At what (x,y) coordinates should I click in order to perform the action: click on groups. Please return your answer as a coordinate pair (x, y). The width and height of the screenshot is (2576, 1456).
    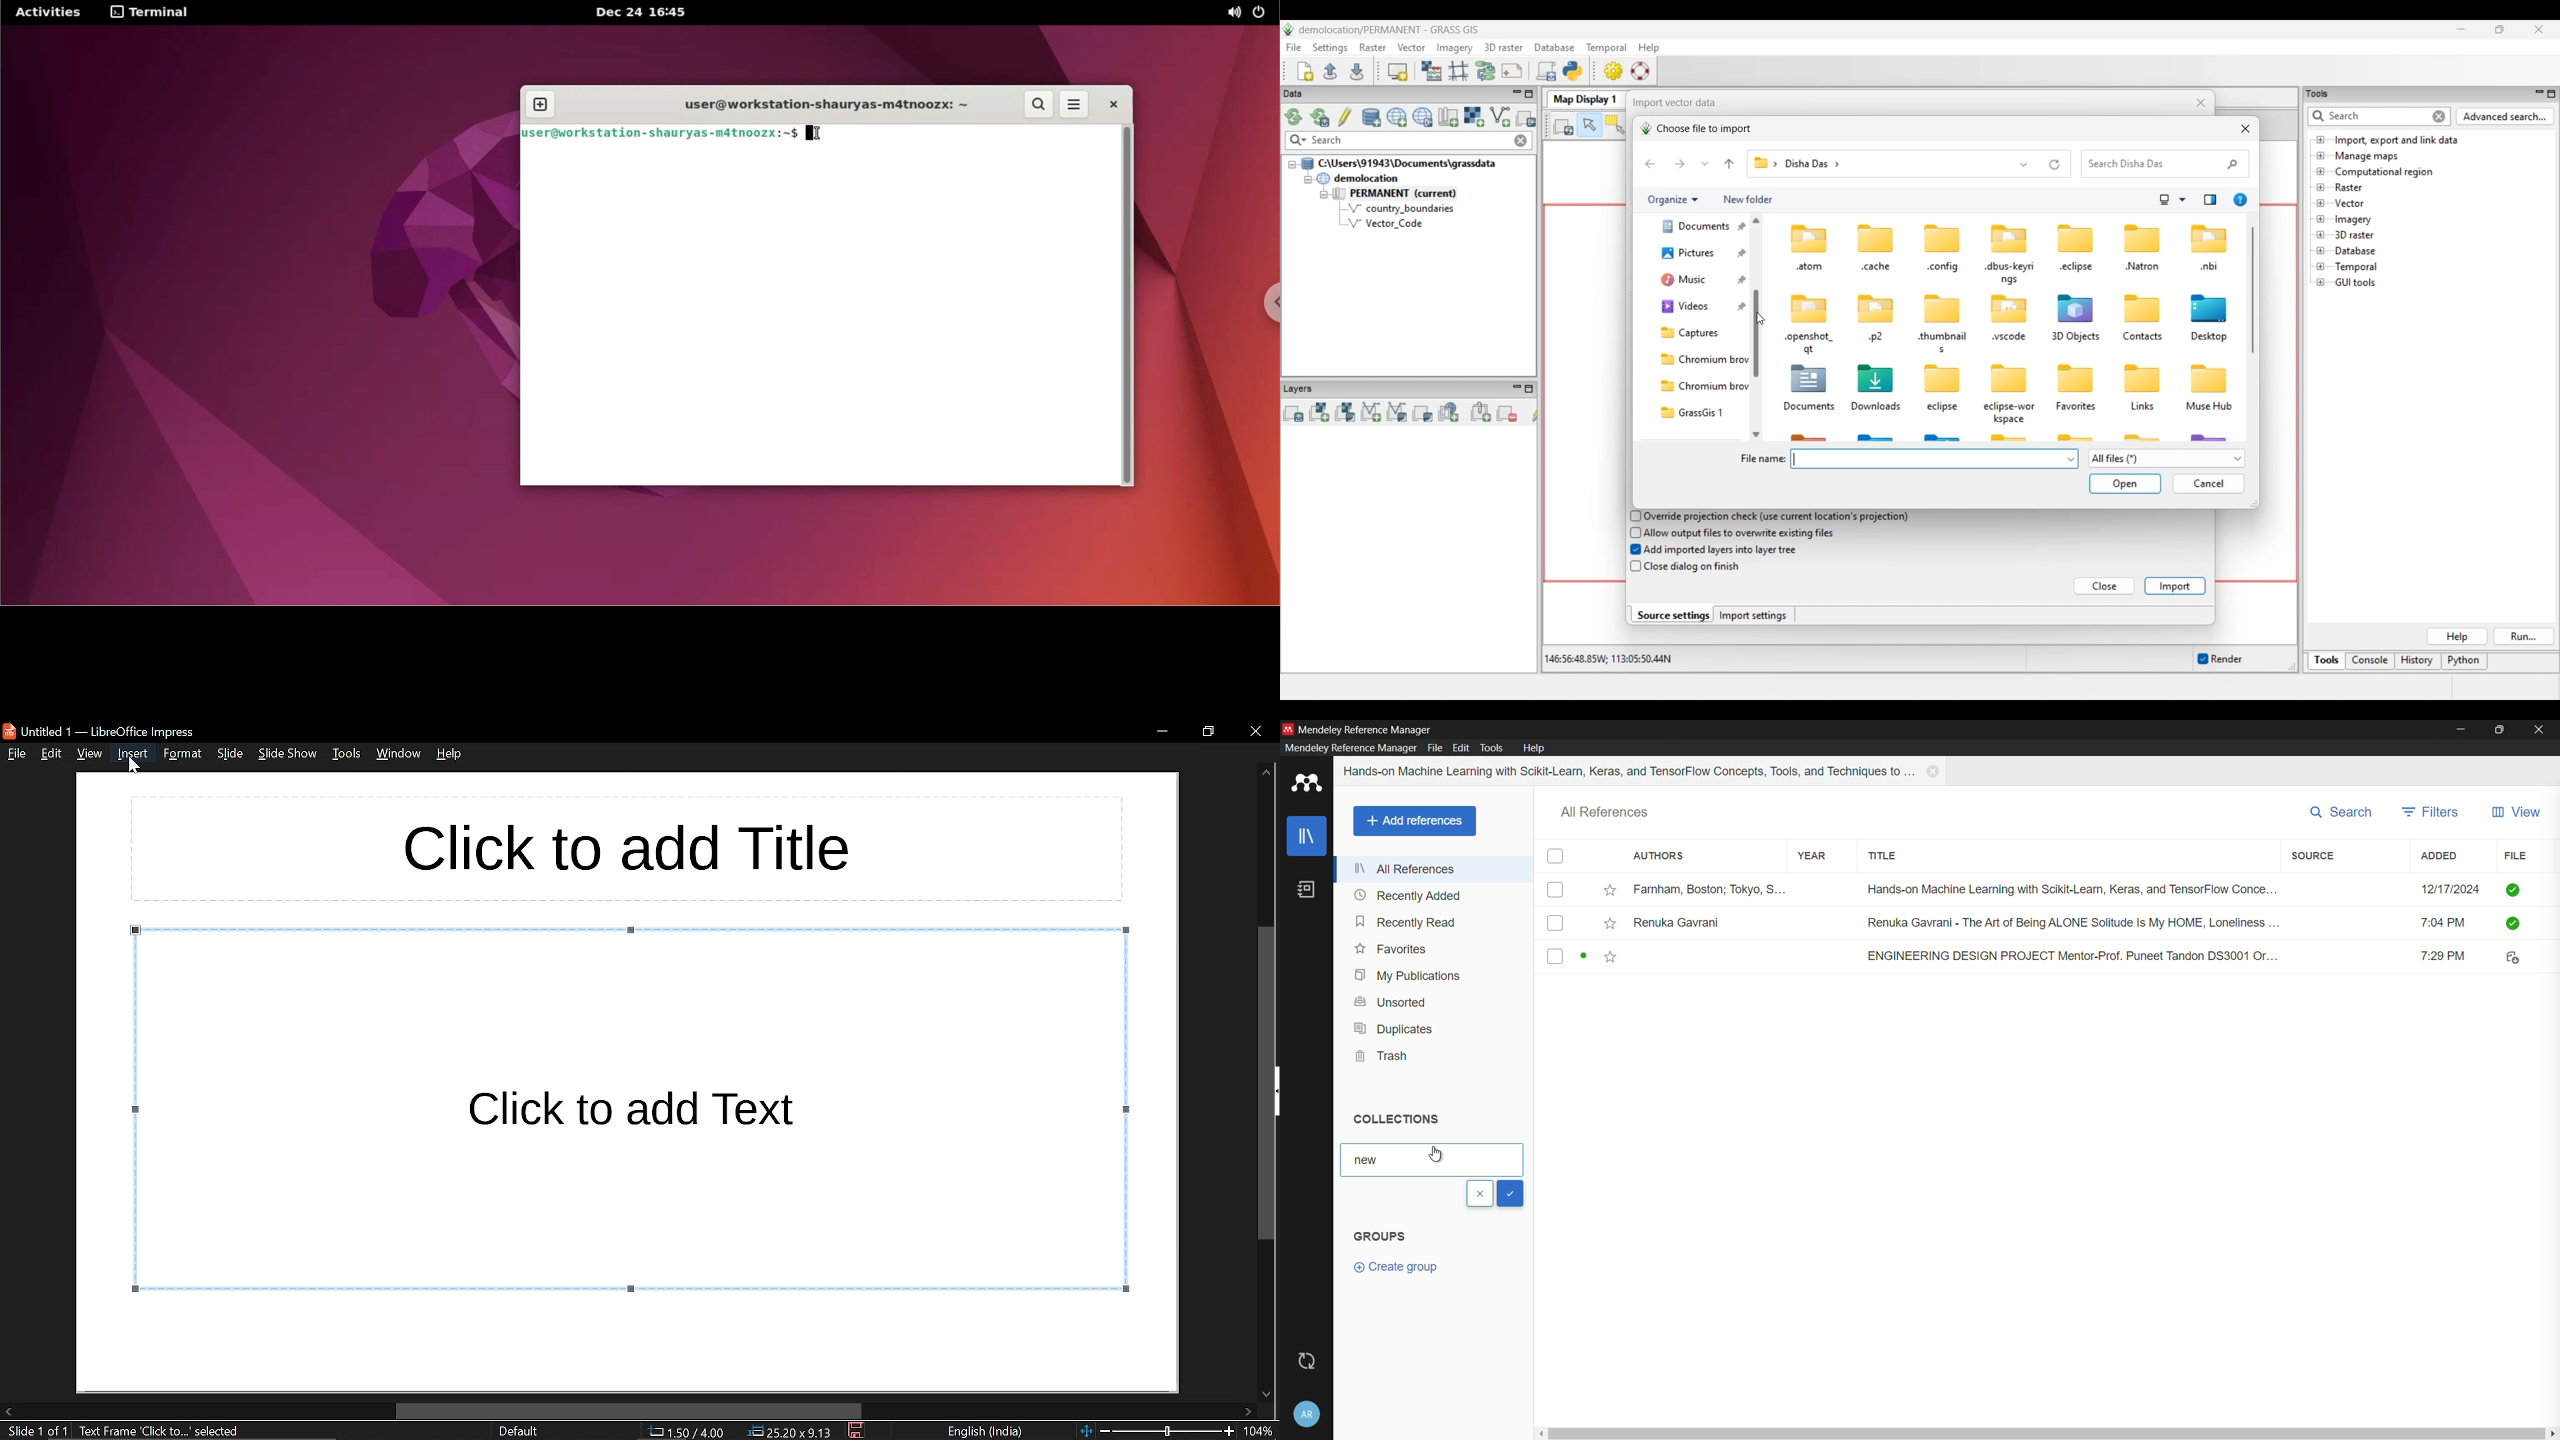
    Looking at the image, I should click on (1379, 1237).